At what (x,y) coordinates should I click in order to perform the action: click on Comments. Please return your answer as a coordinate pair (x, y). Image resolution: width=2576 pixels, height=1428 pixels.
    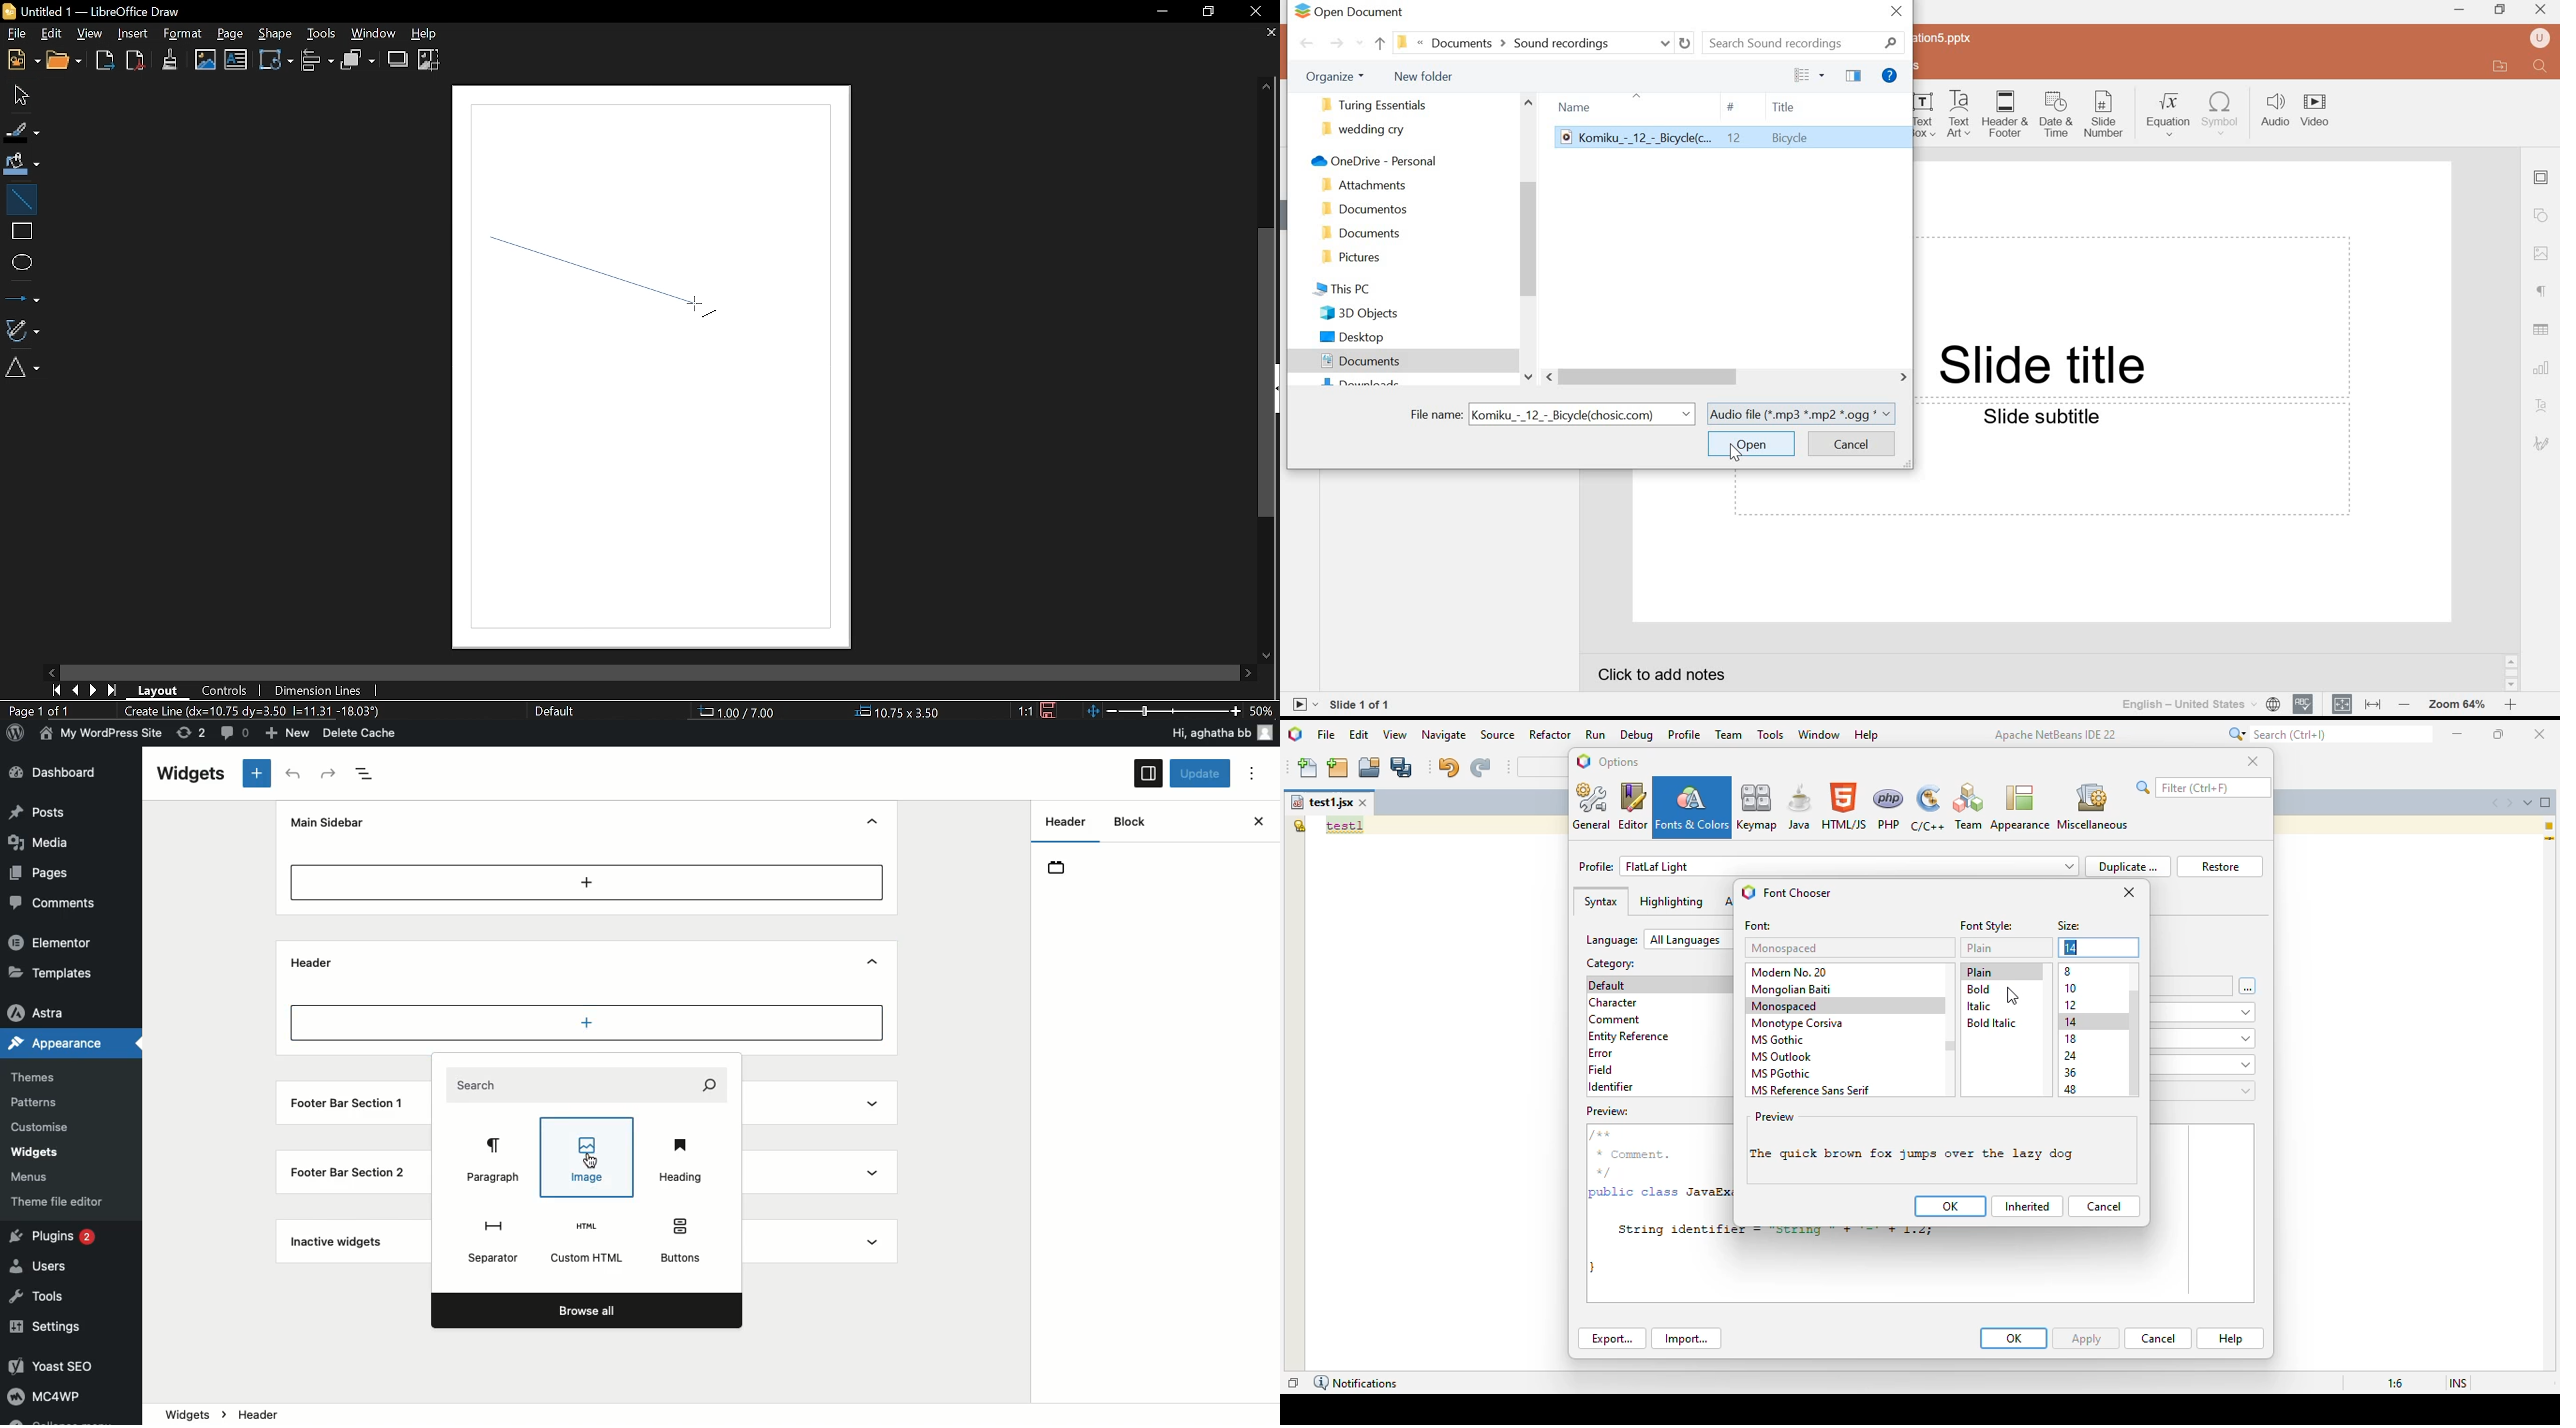
    Looking at the image, I should click on (48, 902).